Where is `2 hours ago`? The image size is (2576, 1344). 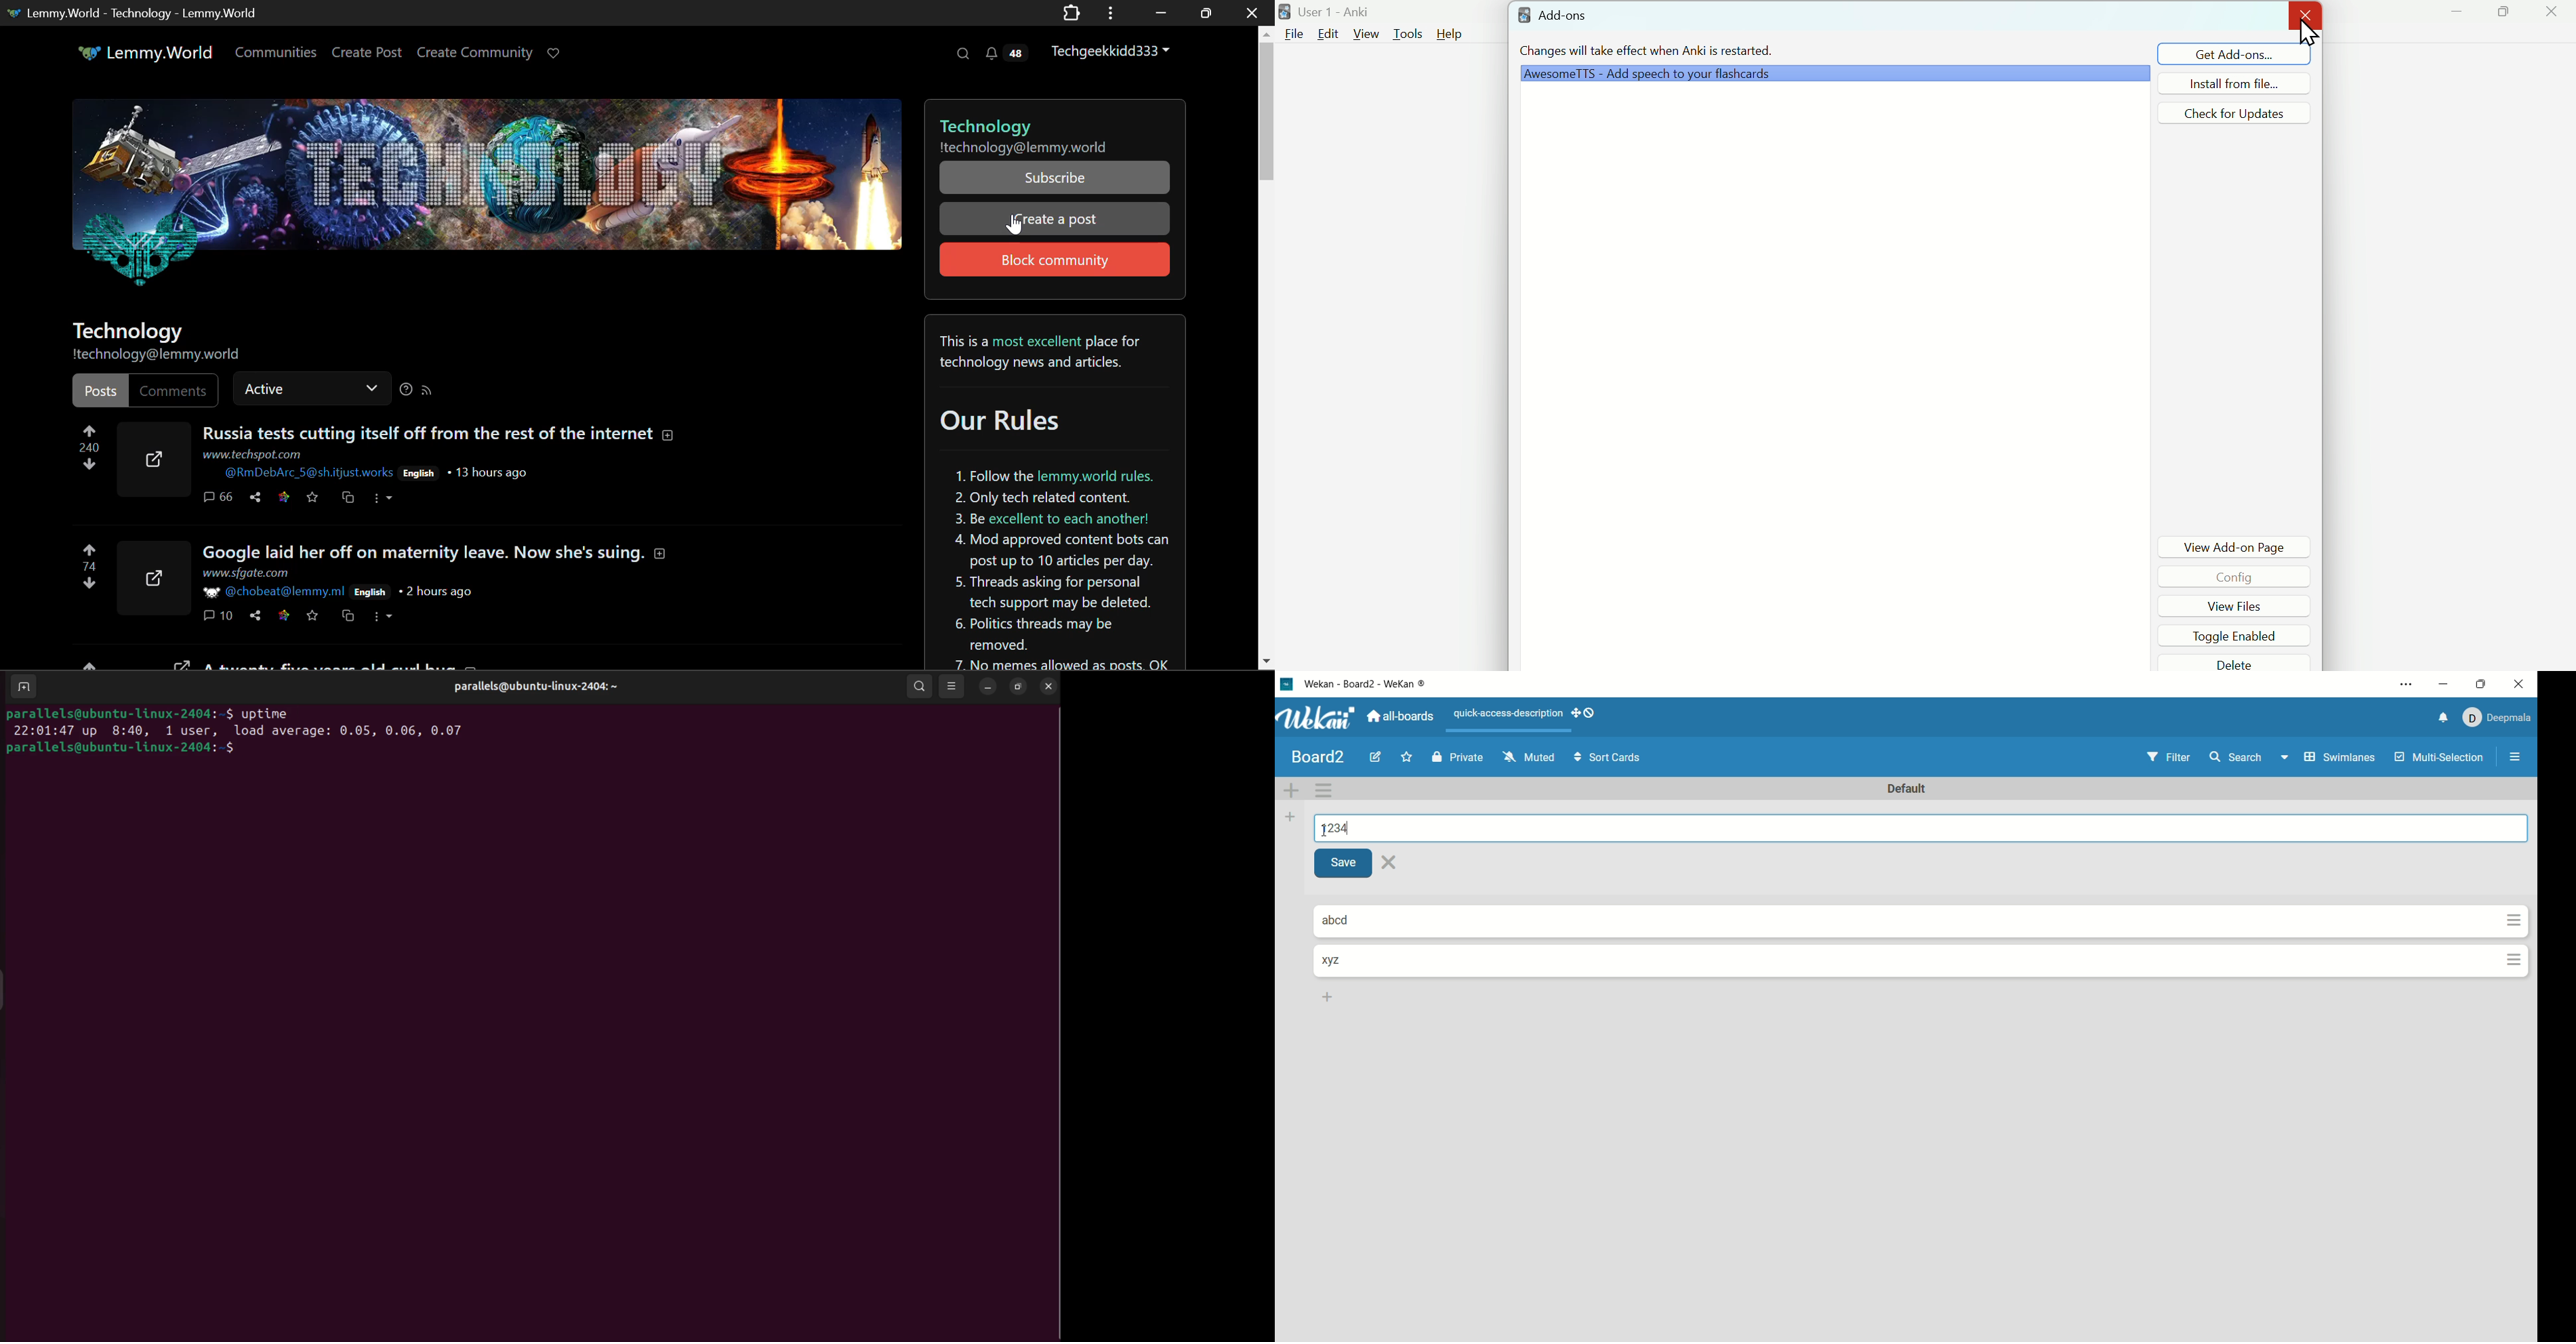 2 hours ago is located at coordinates (440, 591).